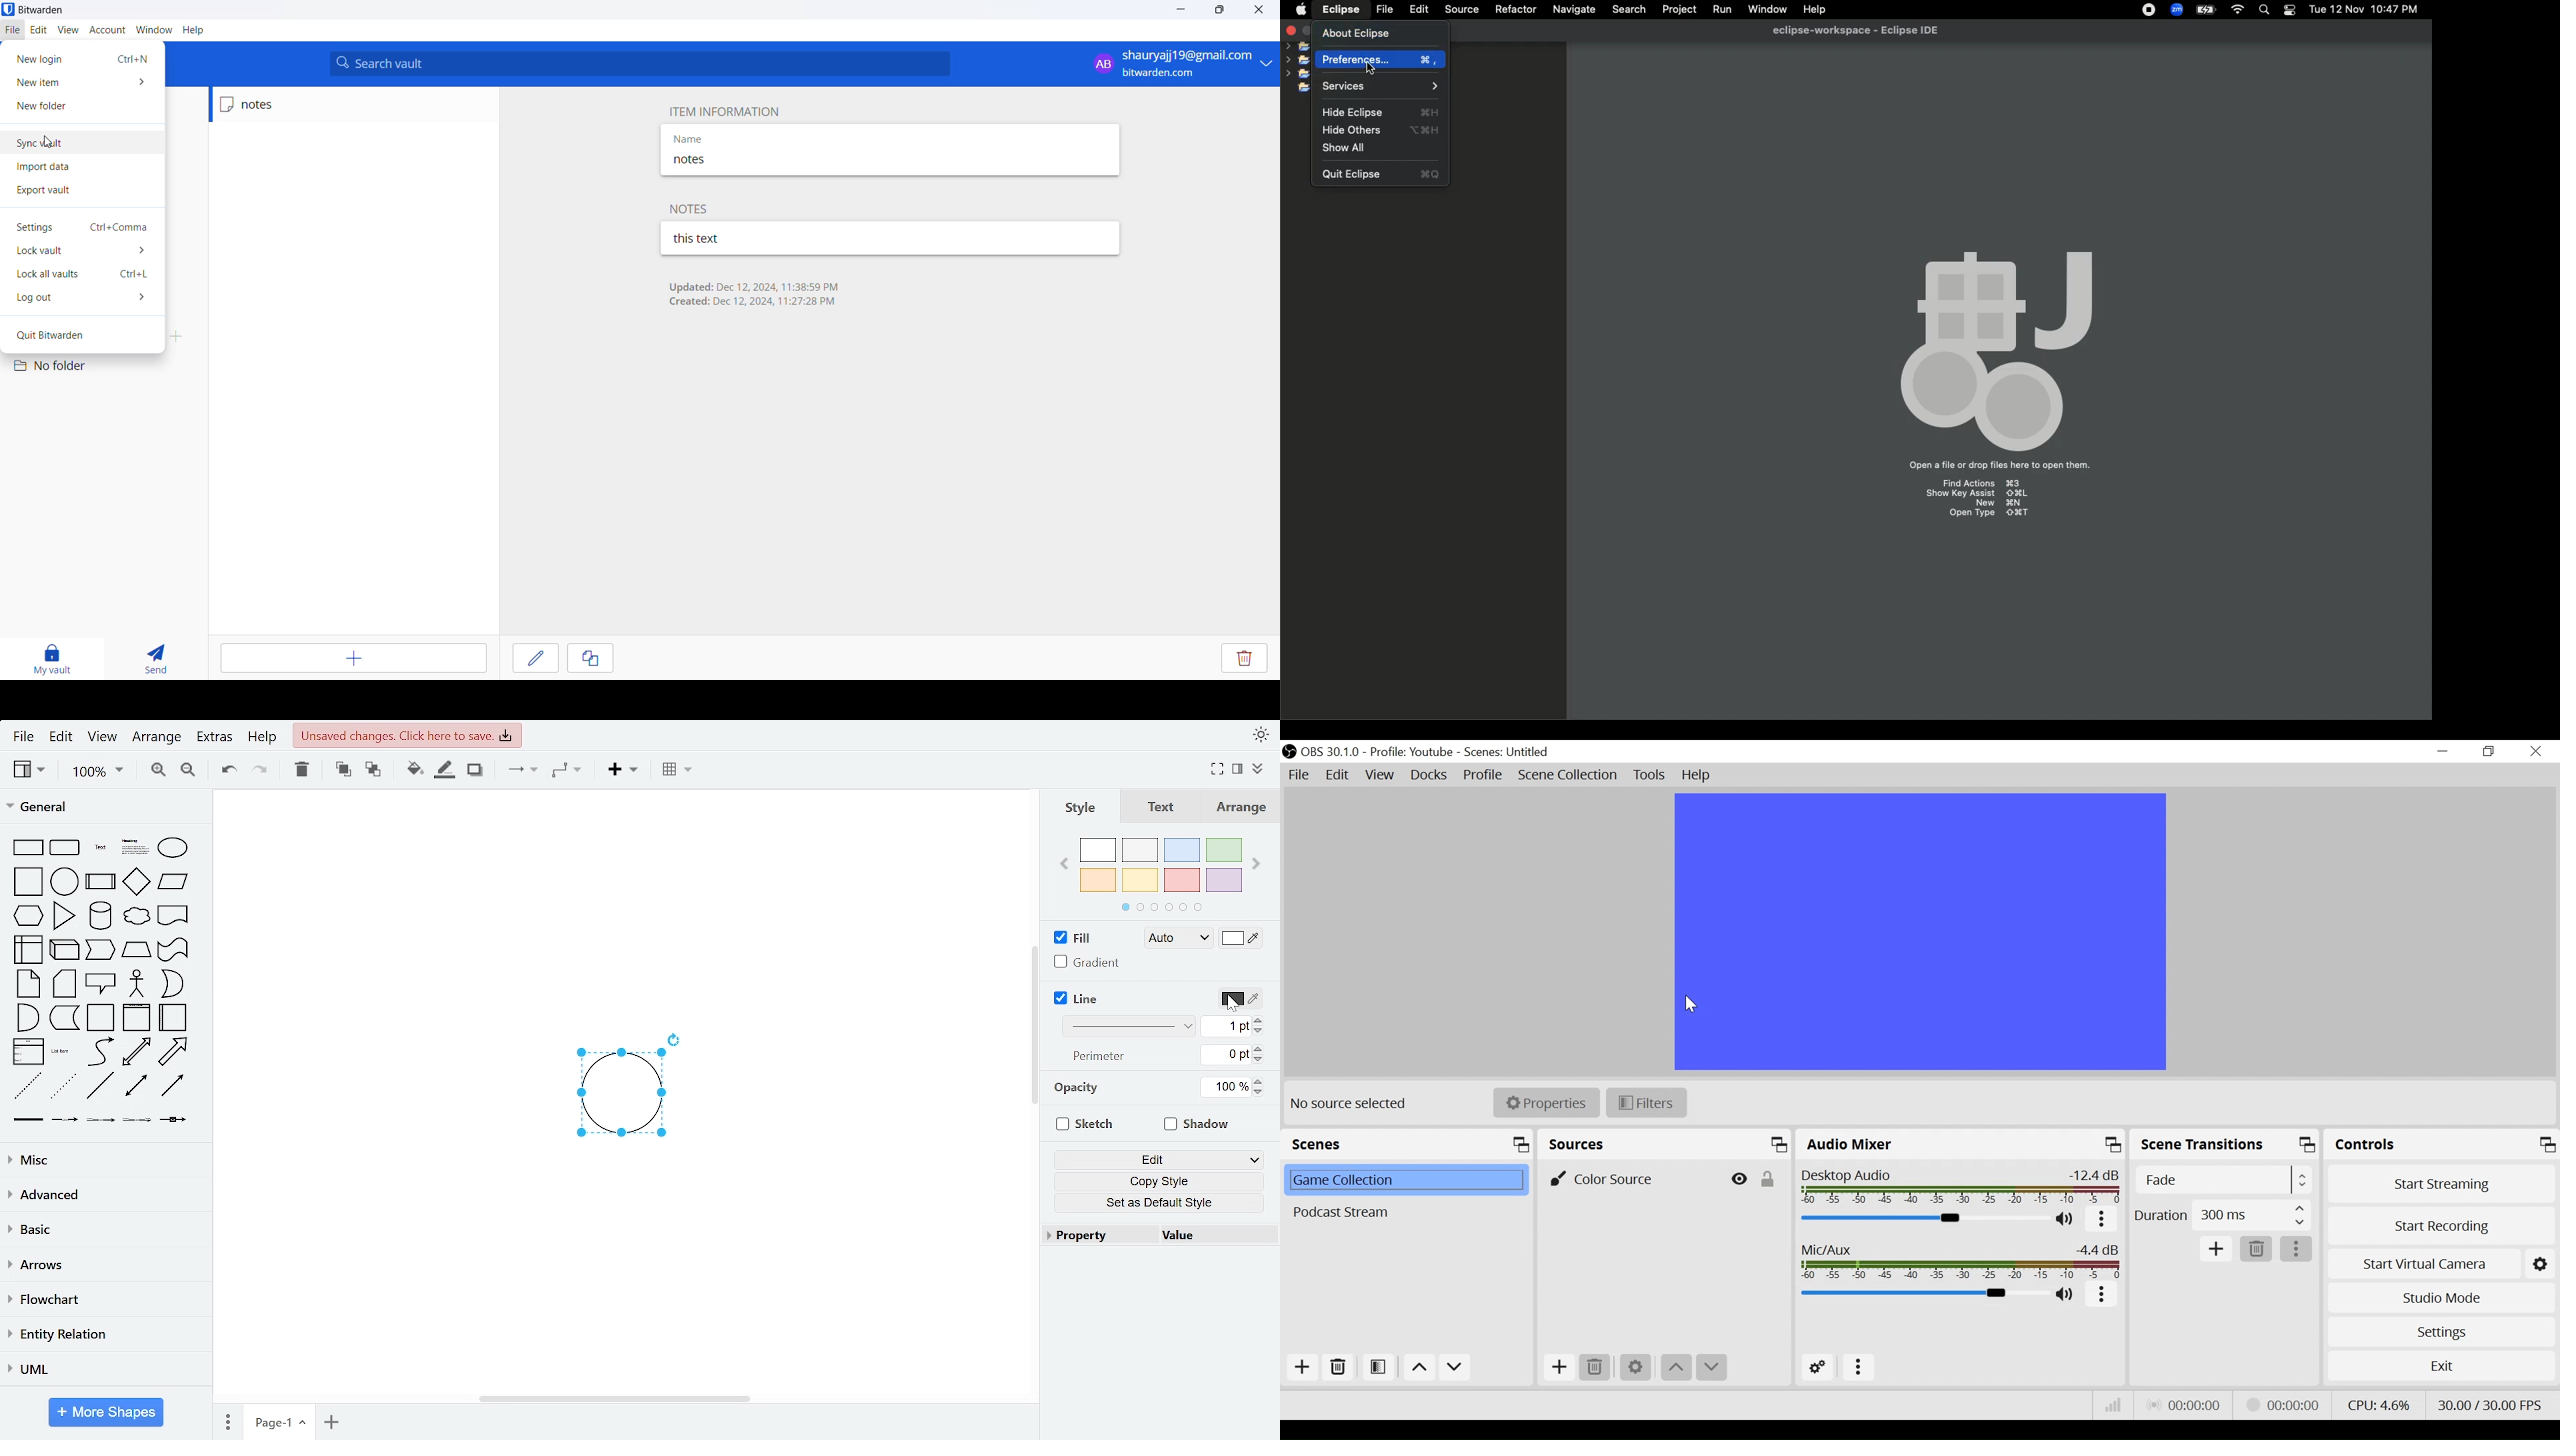 The width and height of the screenshot is (2576, 1456). Describe the element at coordinates (1299, 775) in the screenshot. I see `File` at that location.